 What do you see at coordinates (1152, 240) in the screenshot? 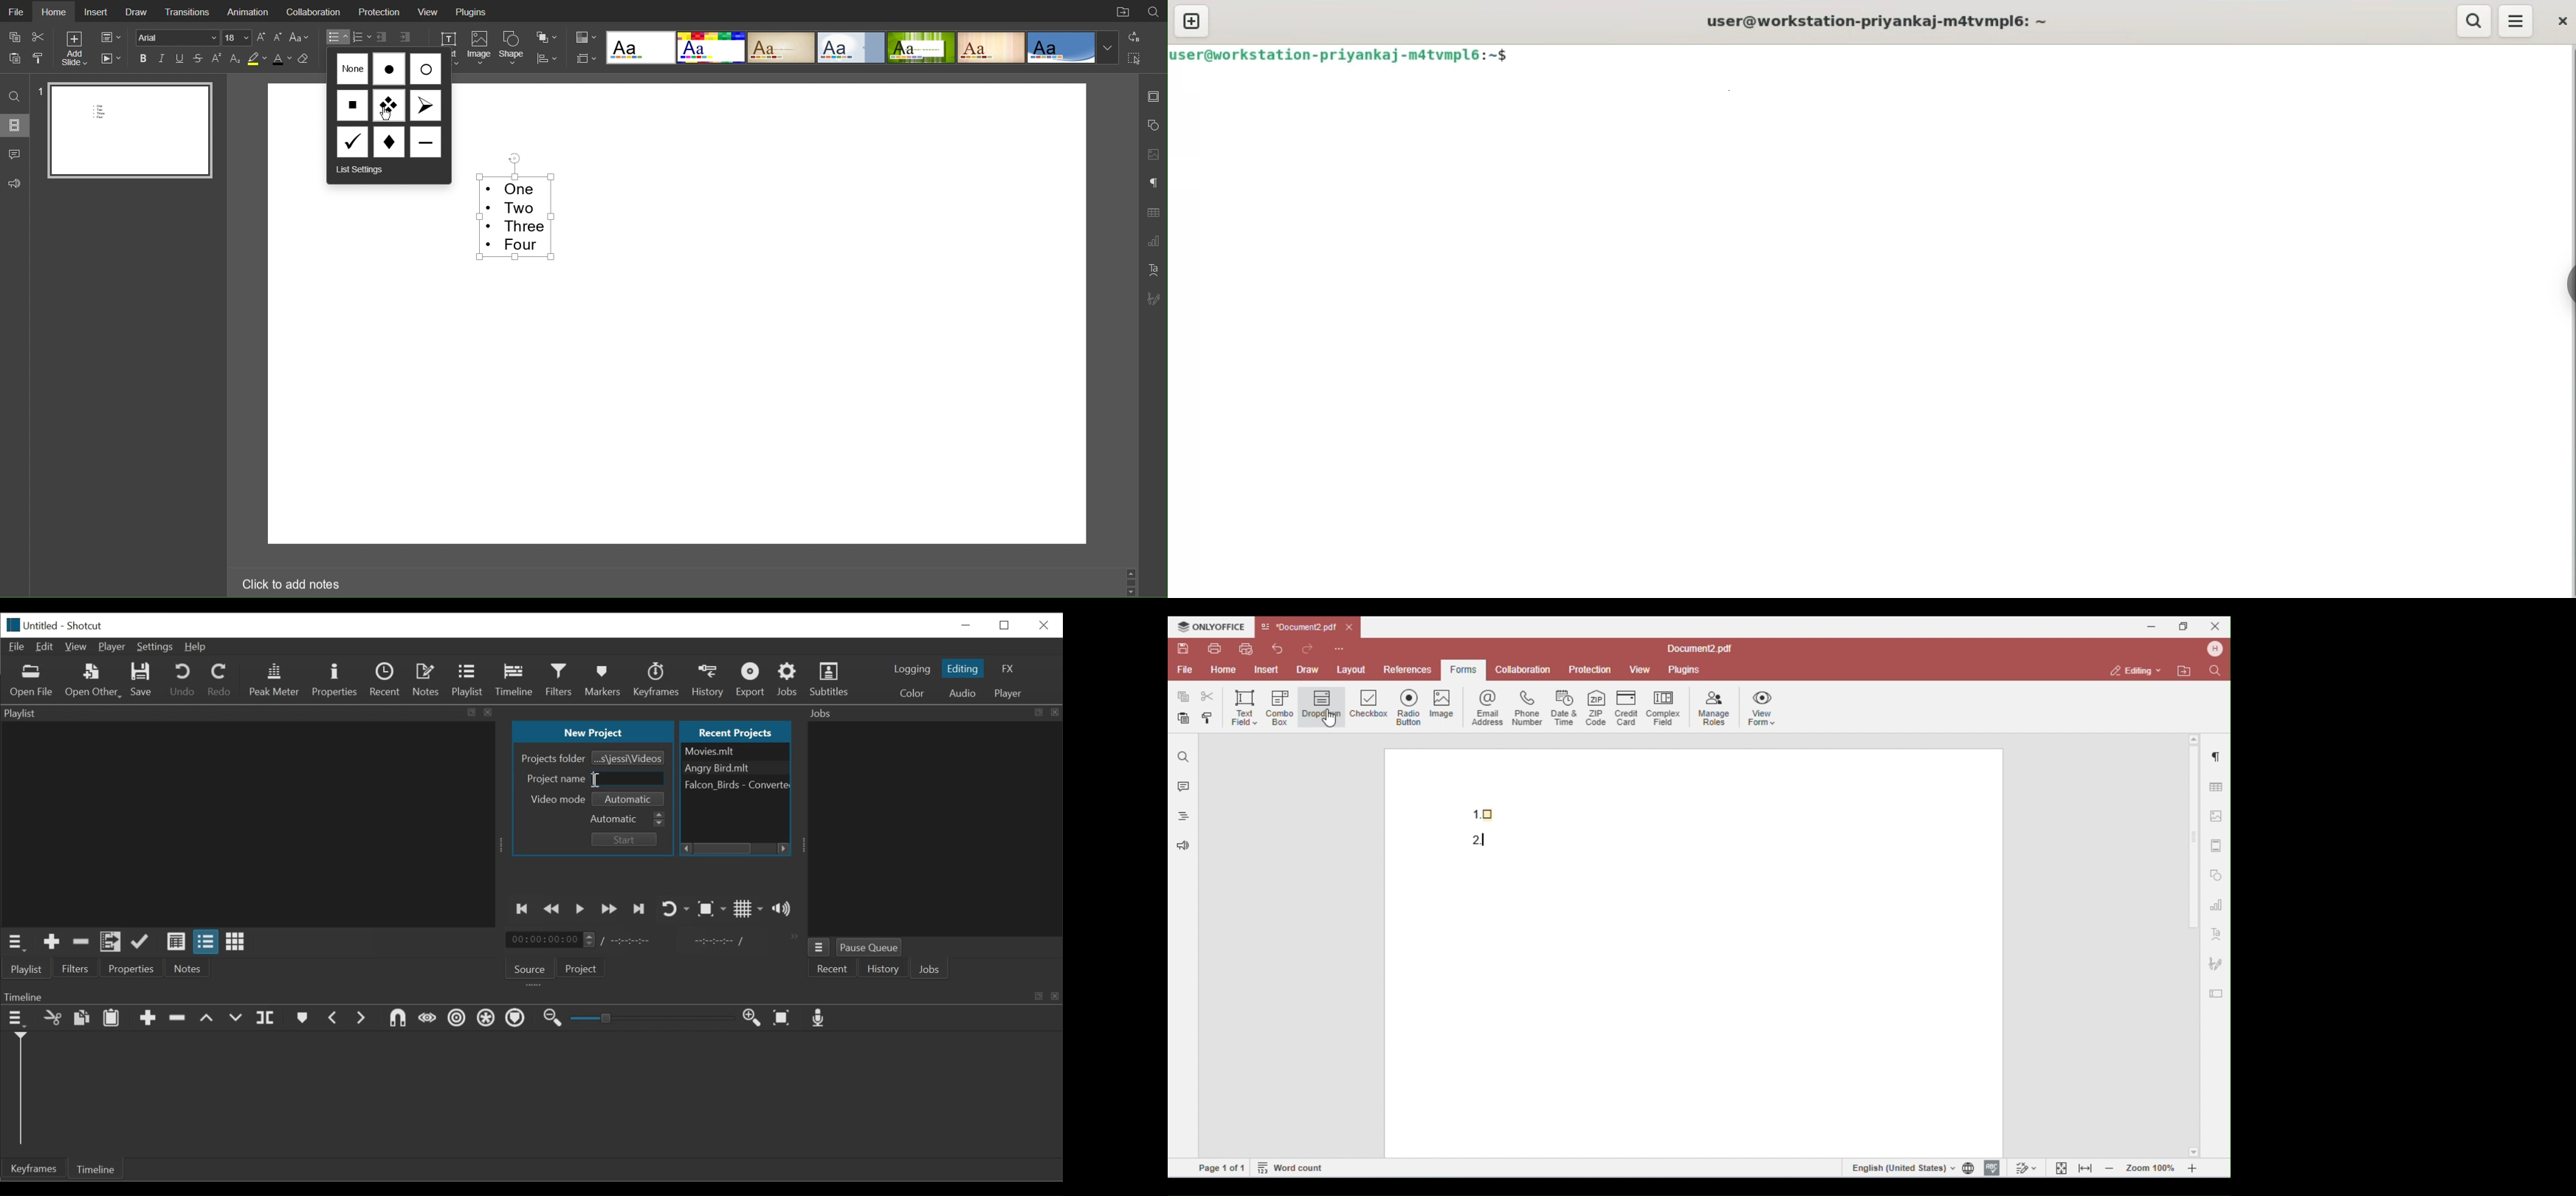
I see `Graph Settings` at bounding box center [1152, 240].